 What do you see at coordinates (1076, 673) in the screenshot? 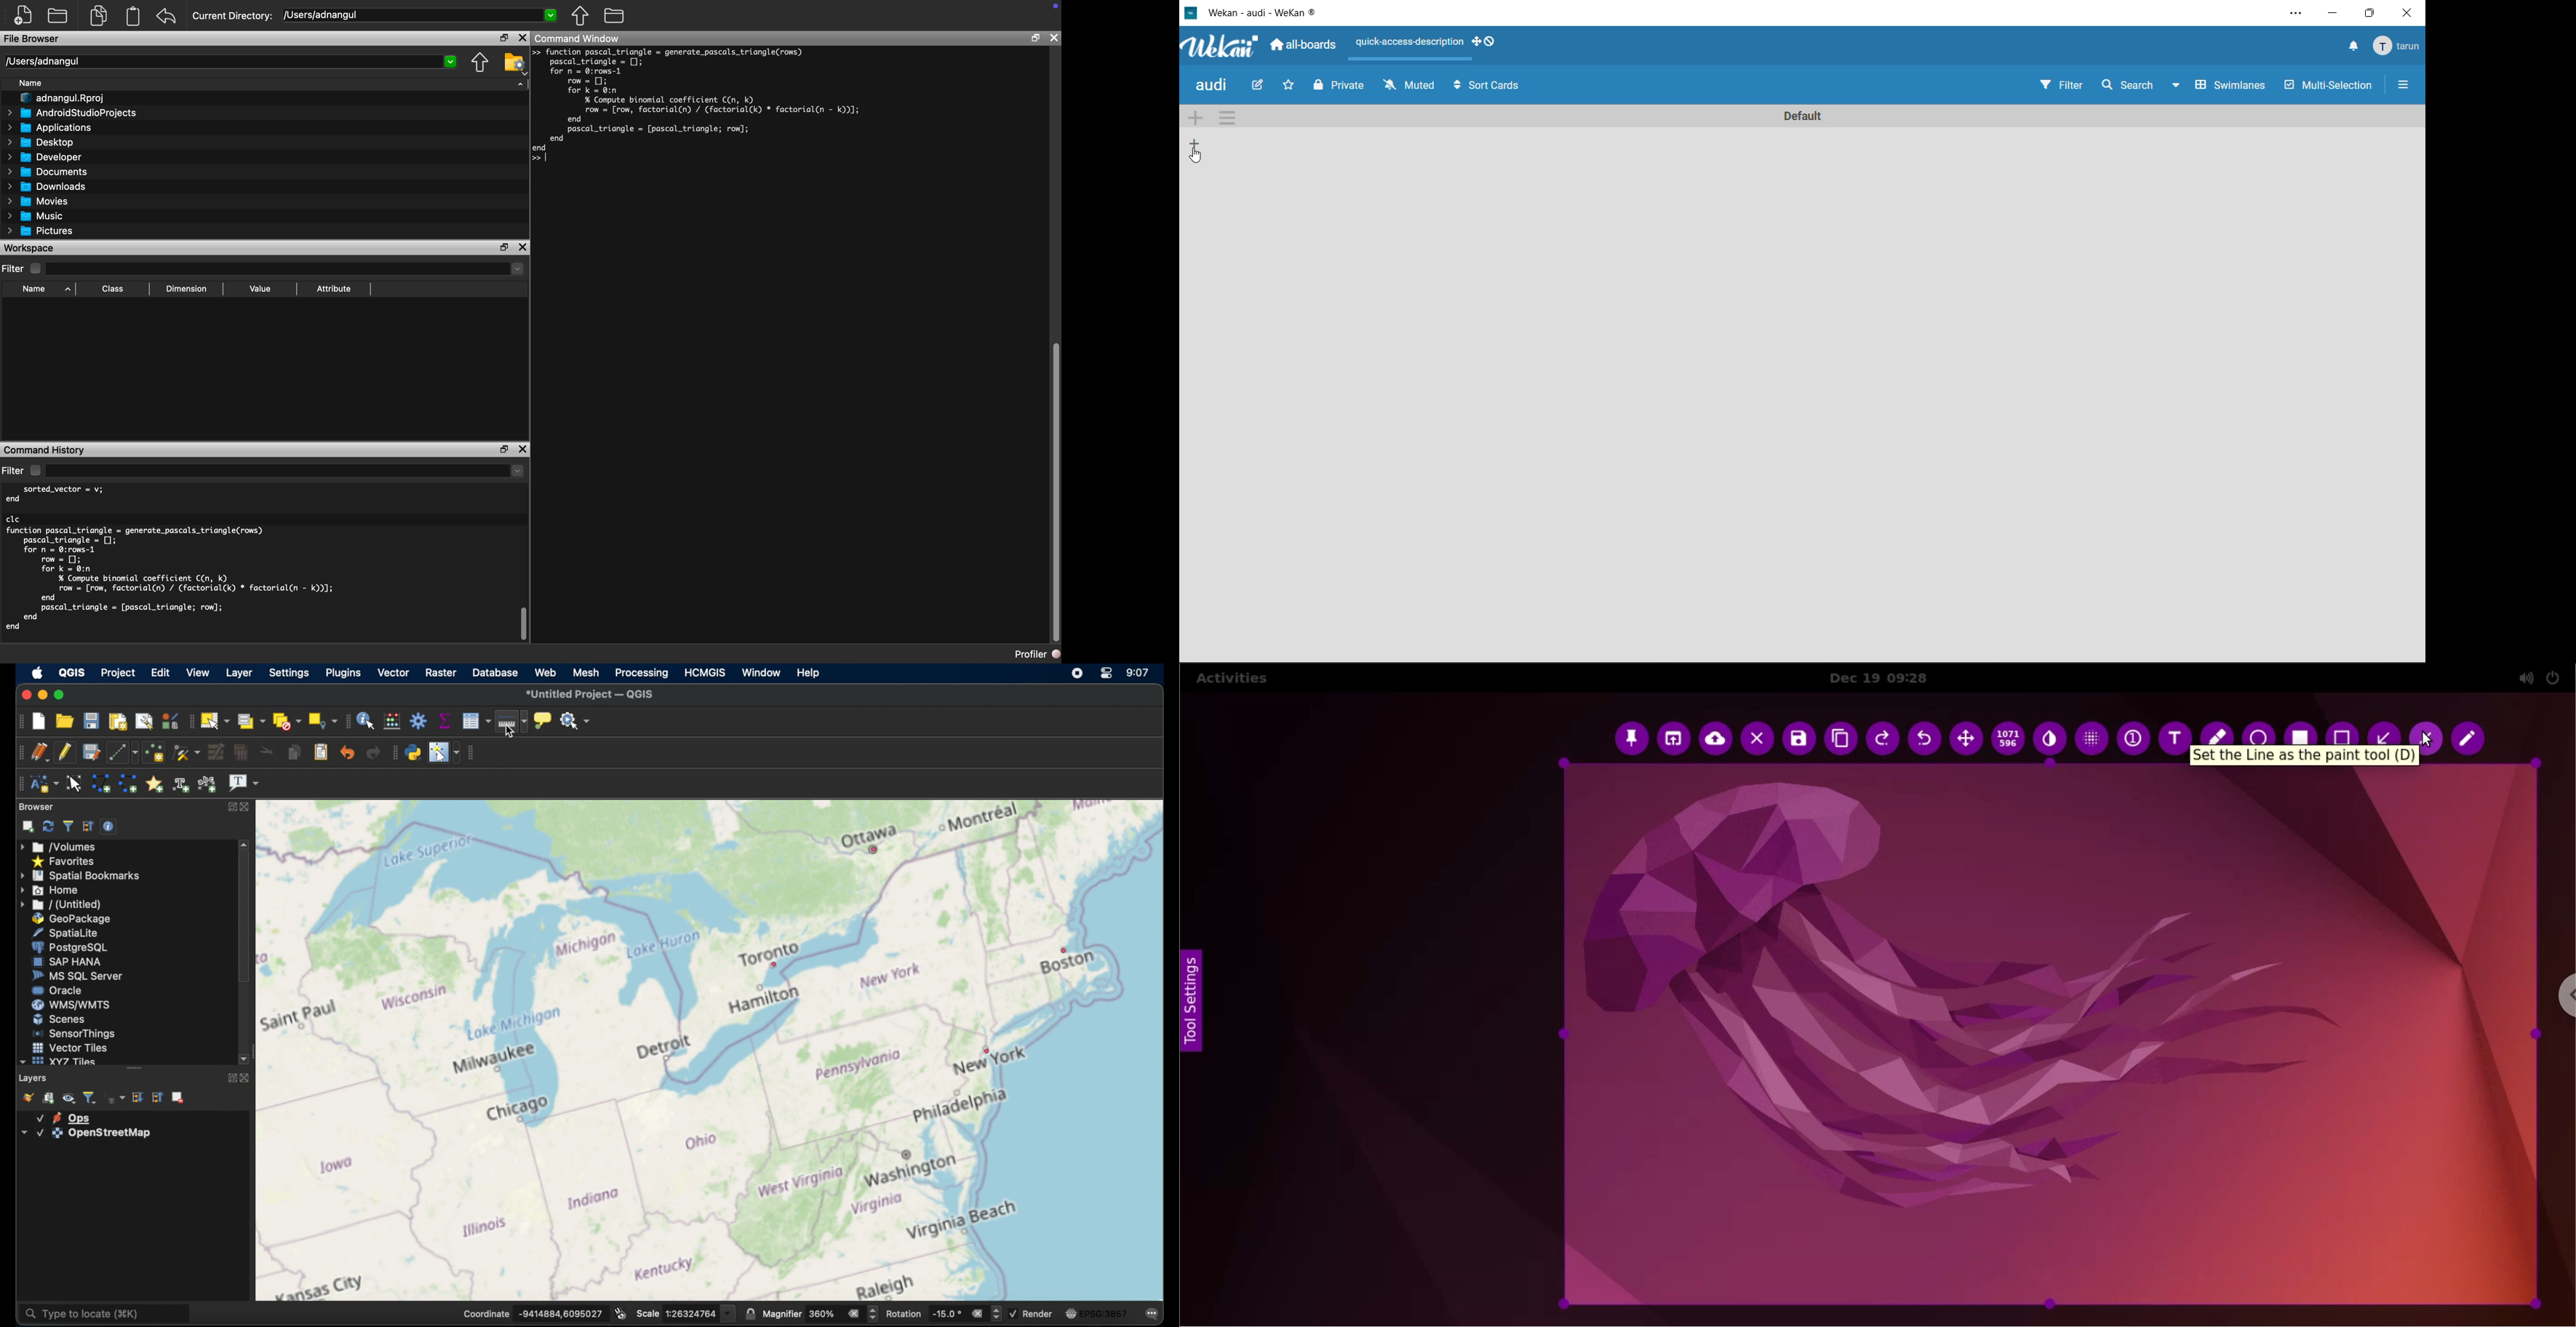
I see `screen recorder icon` at bounding box center [1076, 673].